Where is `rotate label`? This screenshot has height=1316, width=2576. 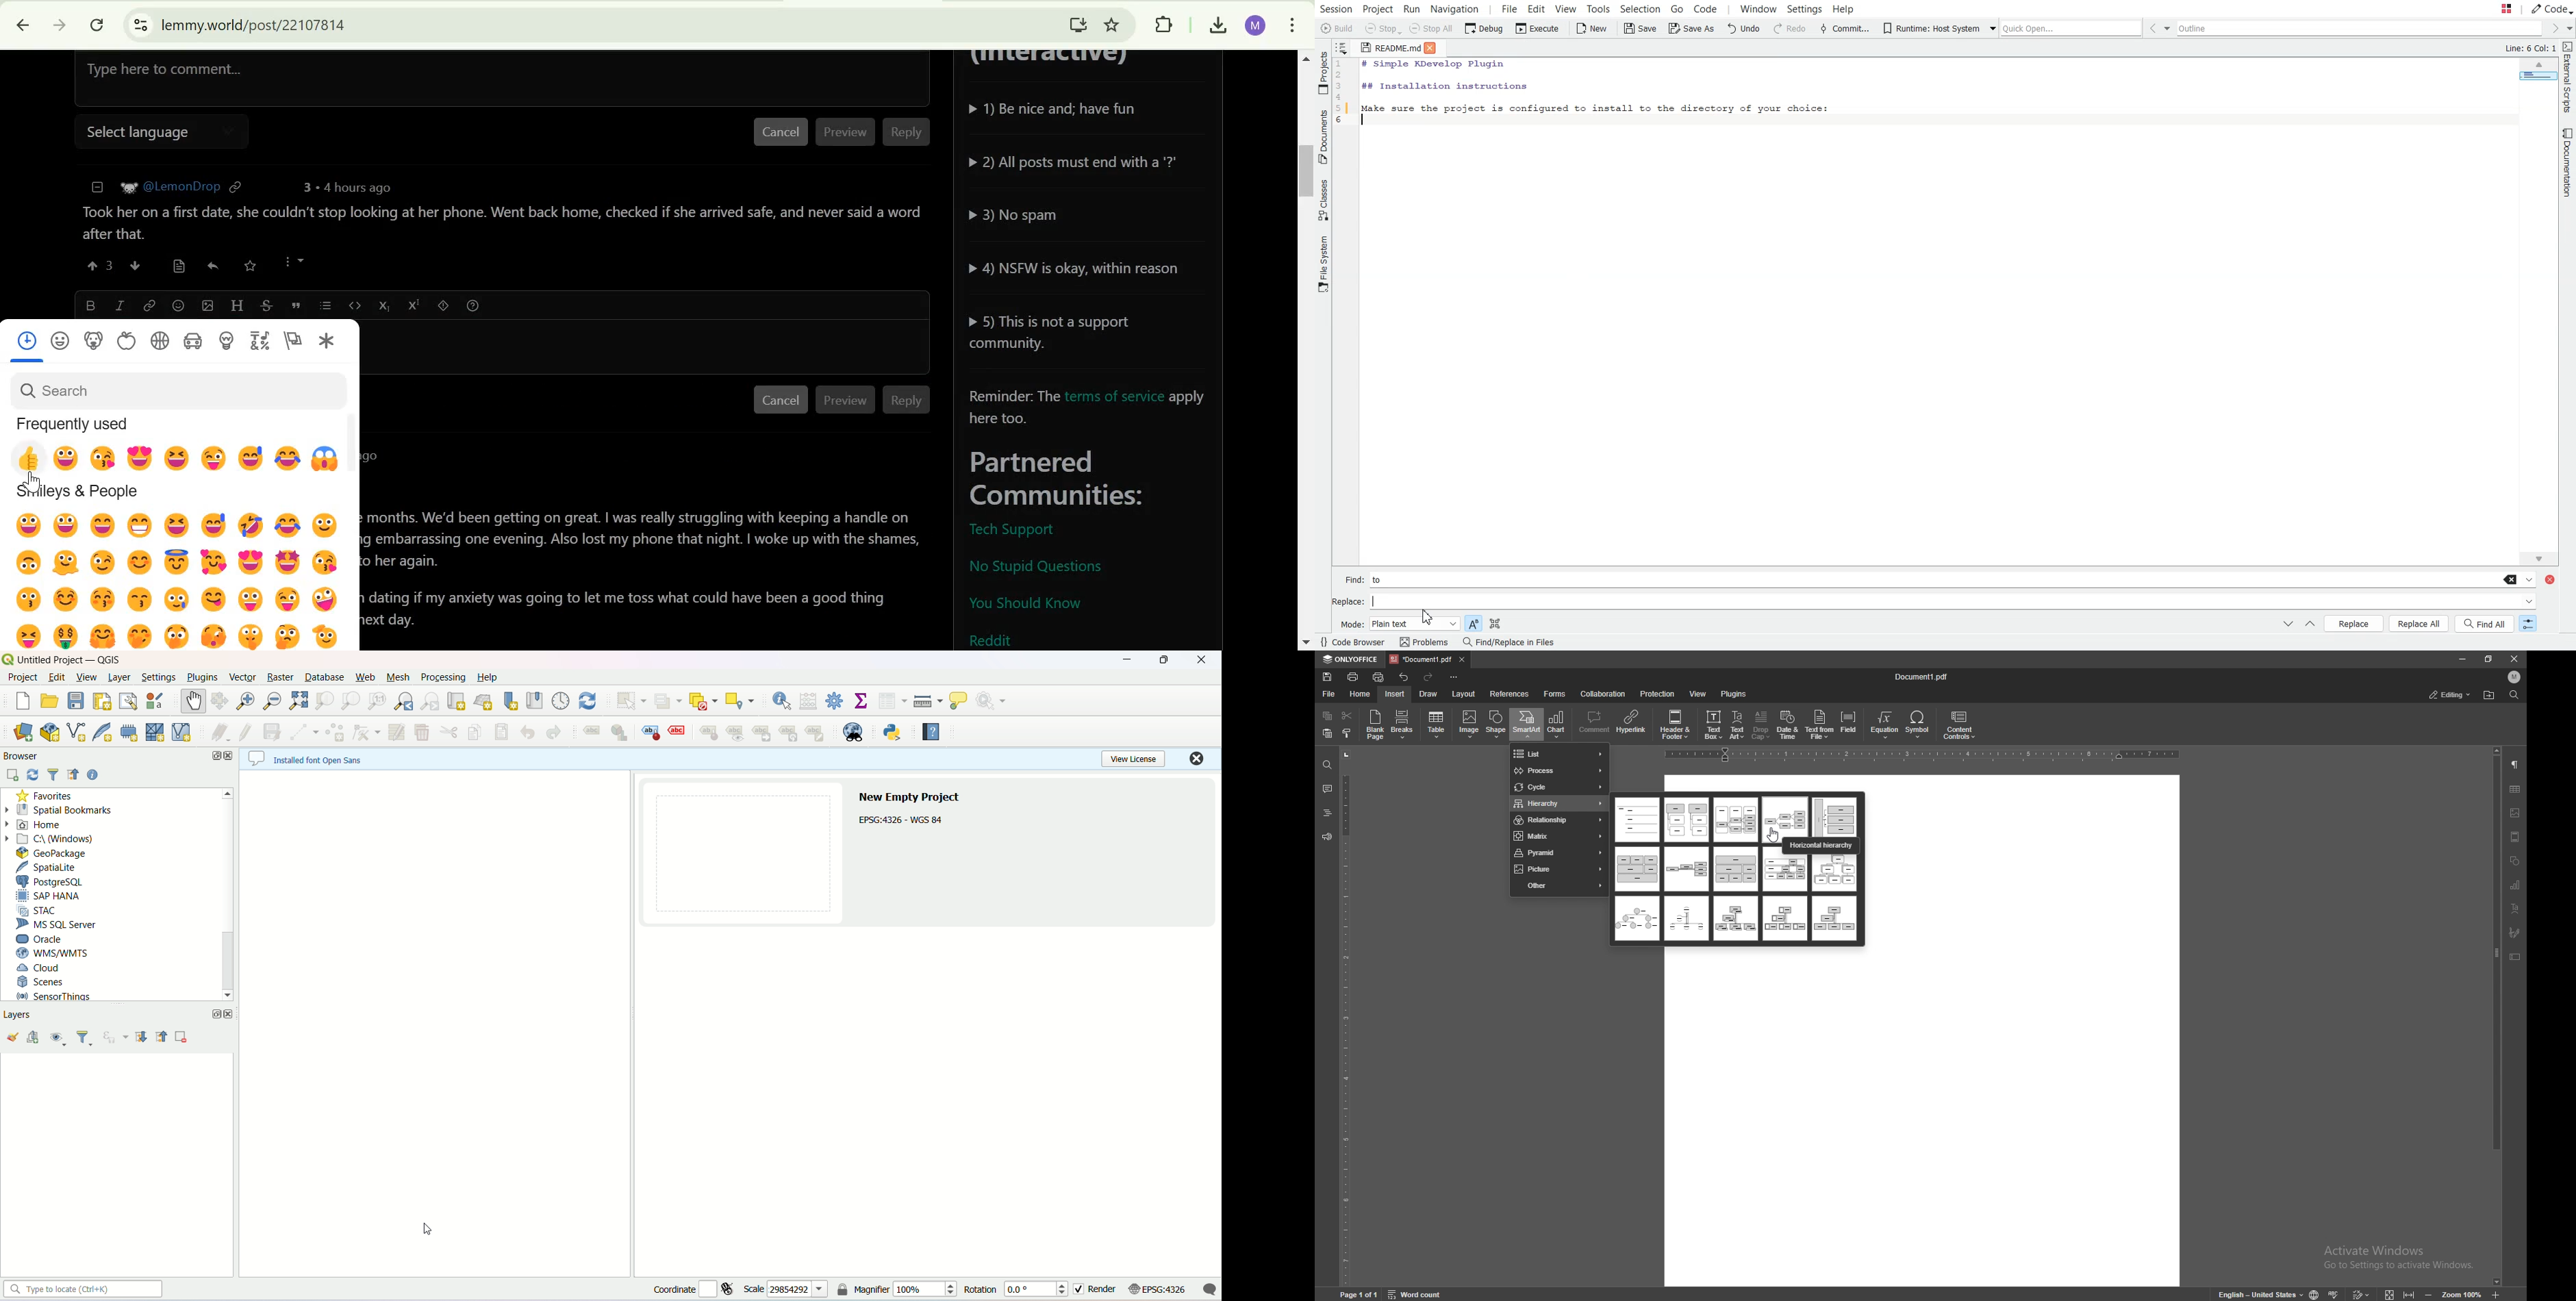 rotate label is located at coordinates (789, 733).